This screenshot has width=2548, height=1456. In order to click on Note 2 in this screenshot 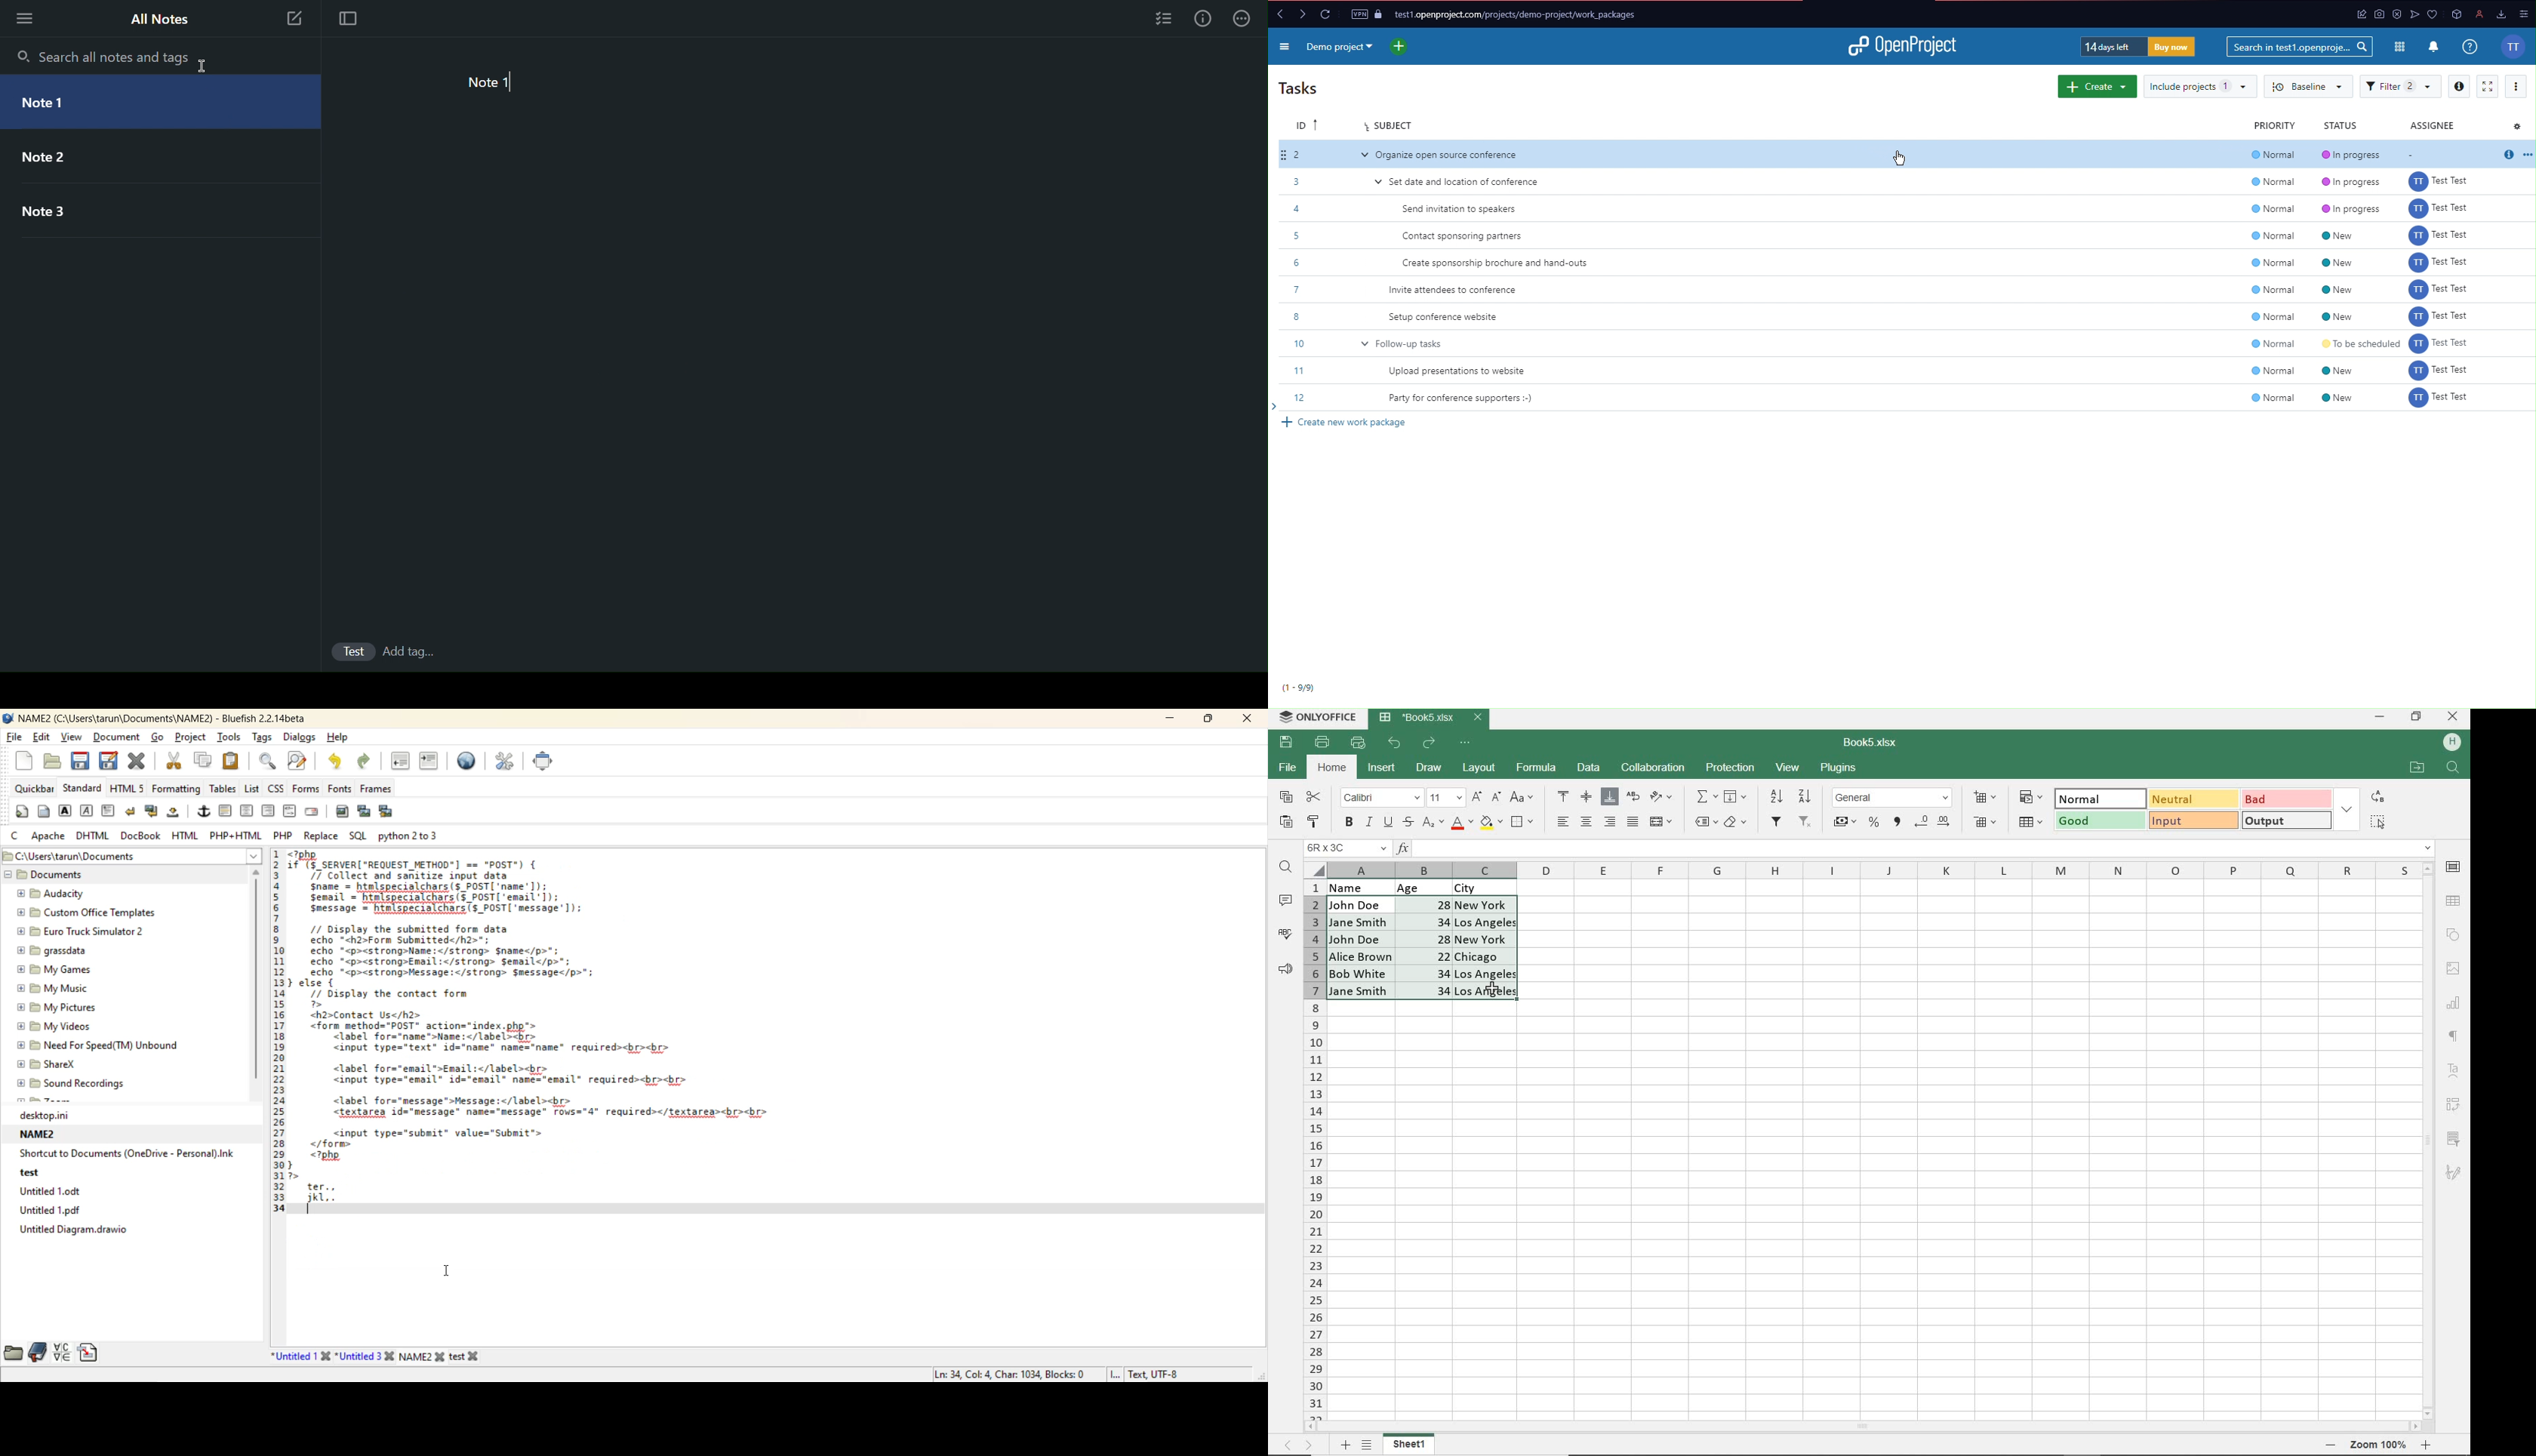, I will do `click(139, 158)`.